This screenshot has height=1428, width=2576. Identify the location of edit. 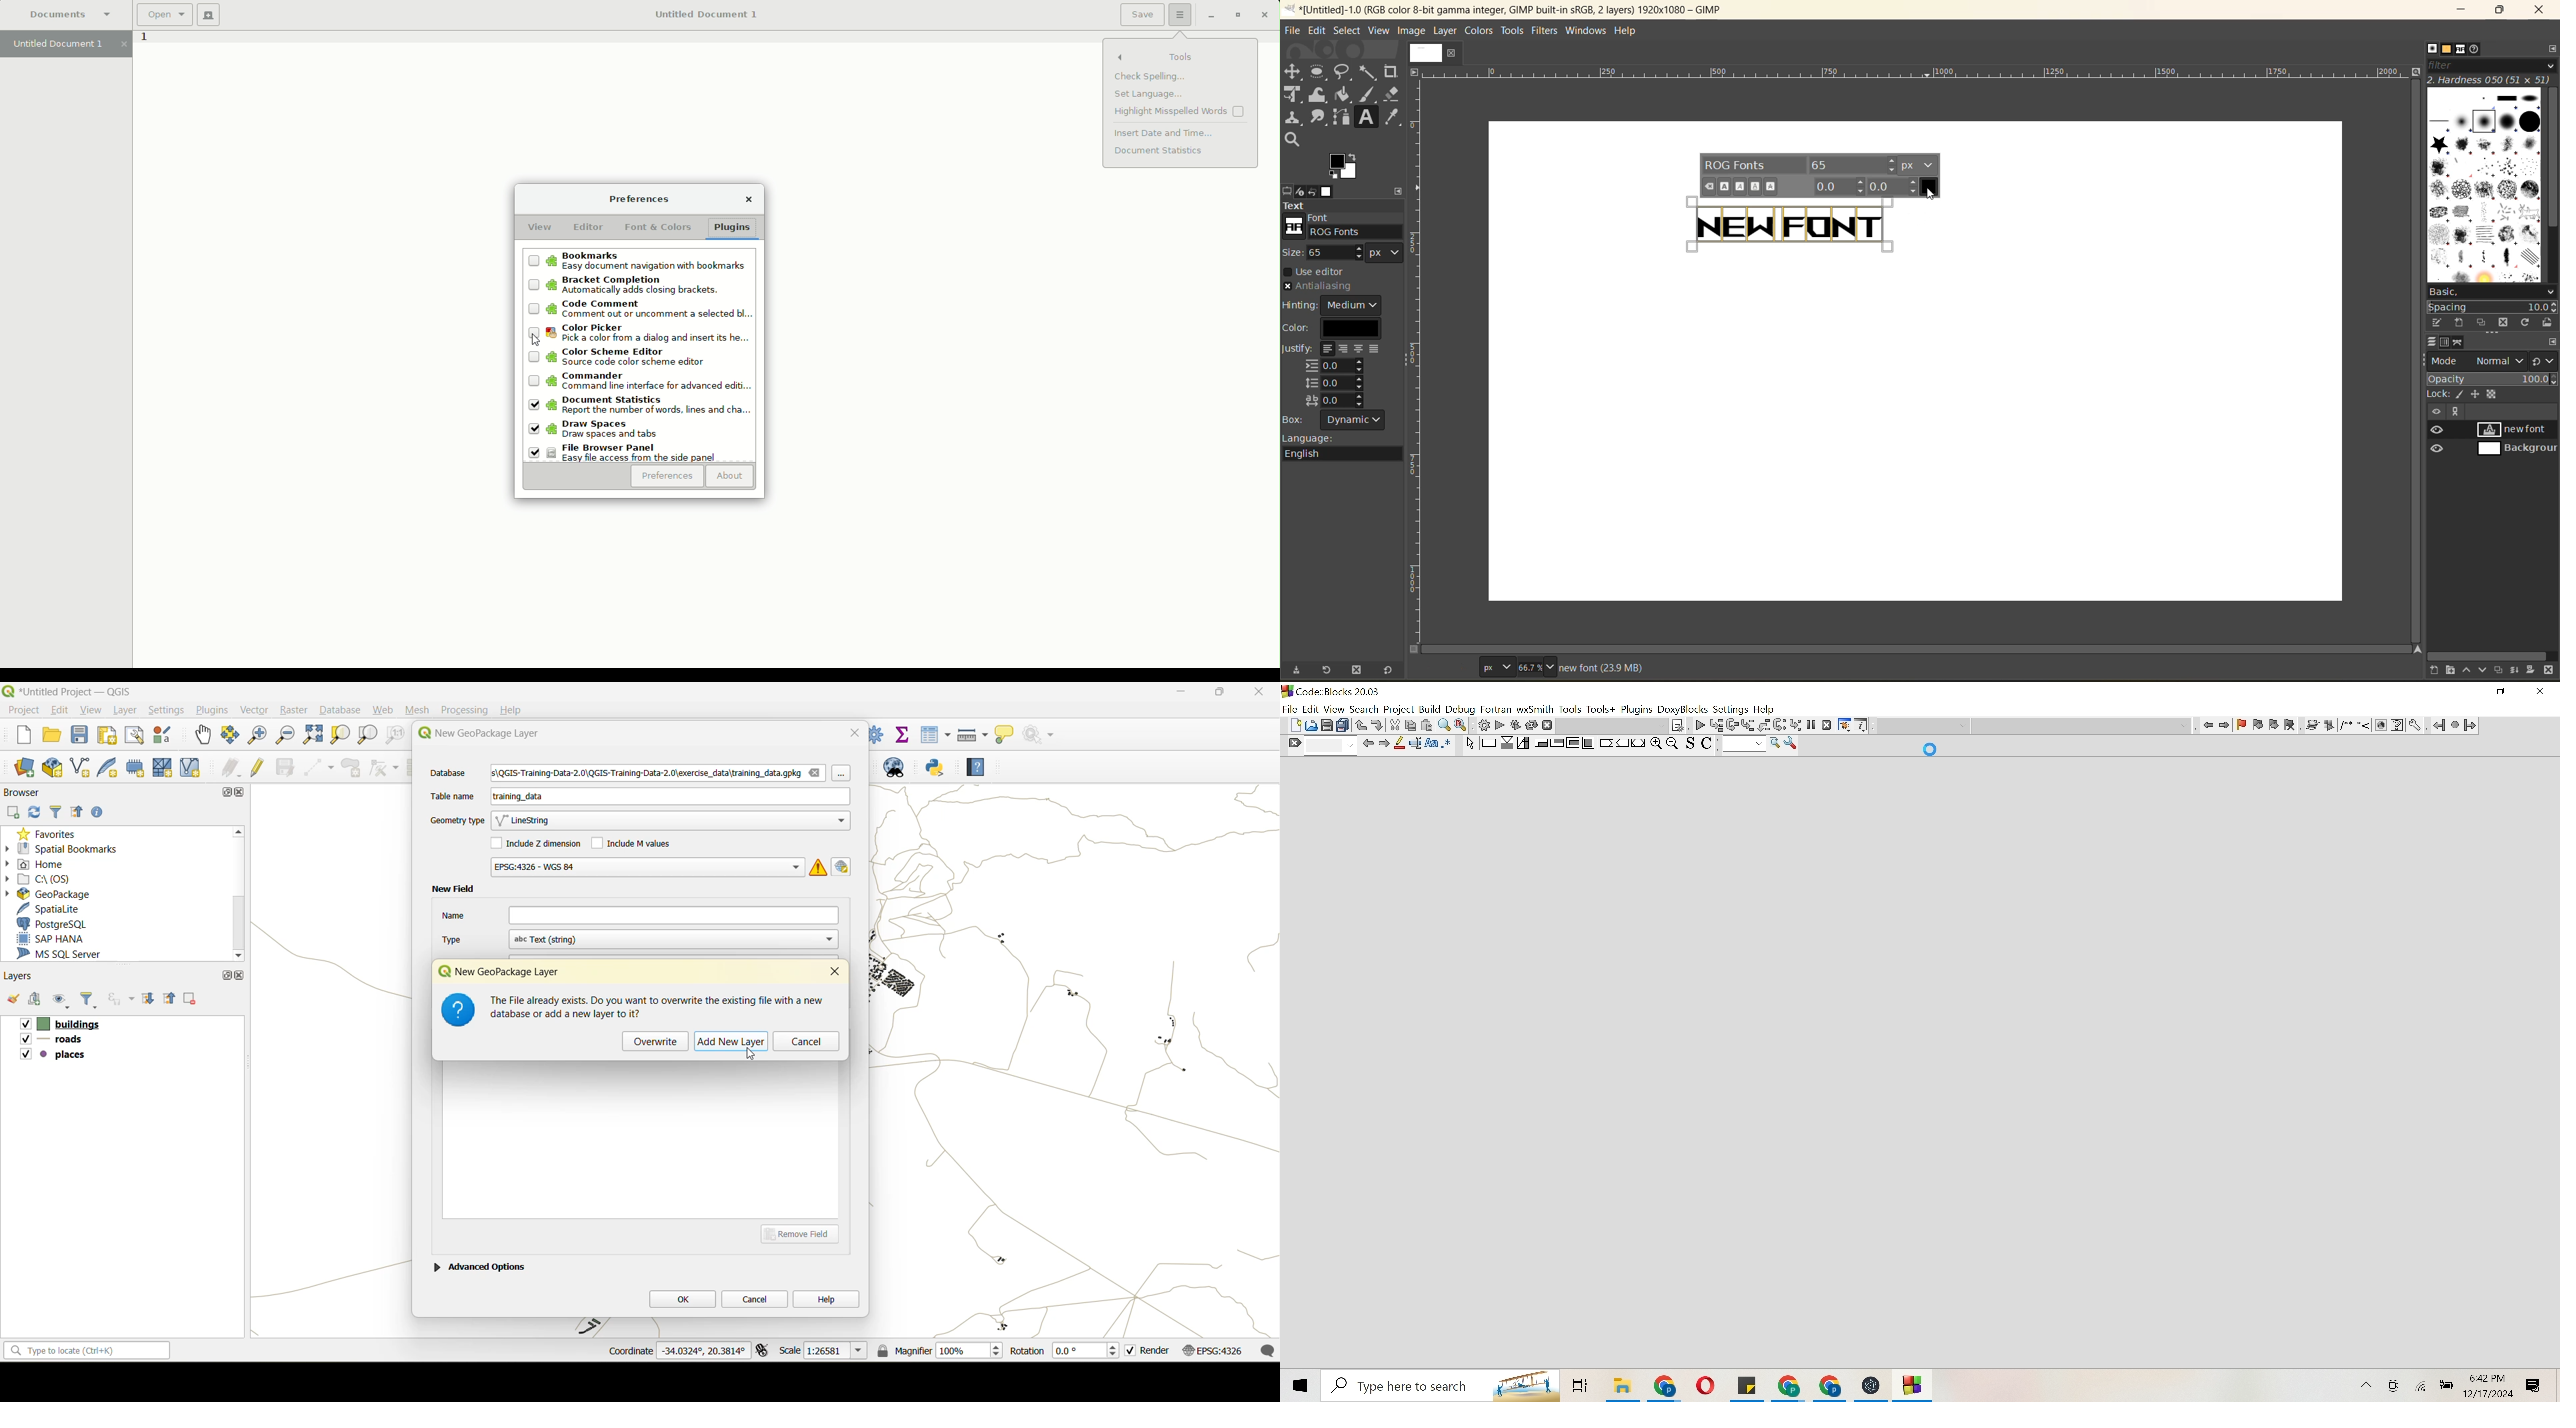
(61, 709).